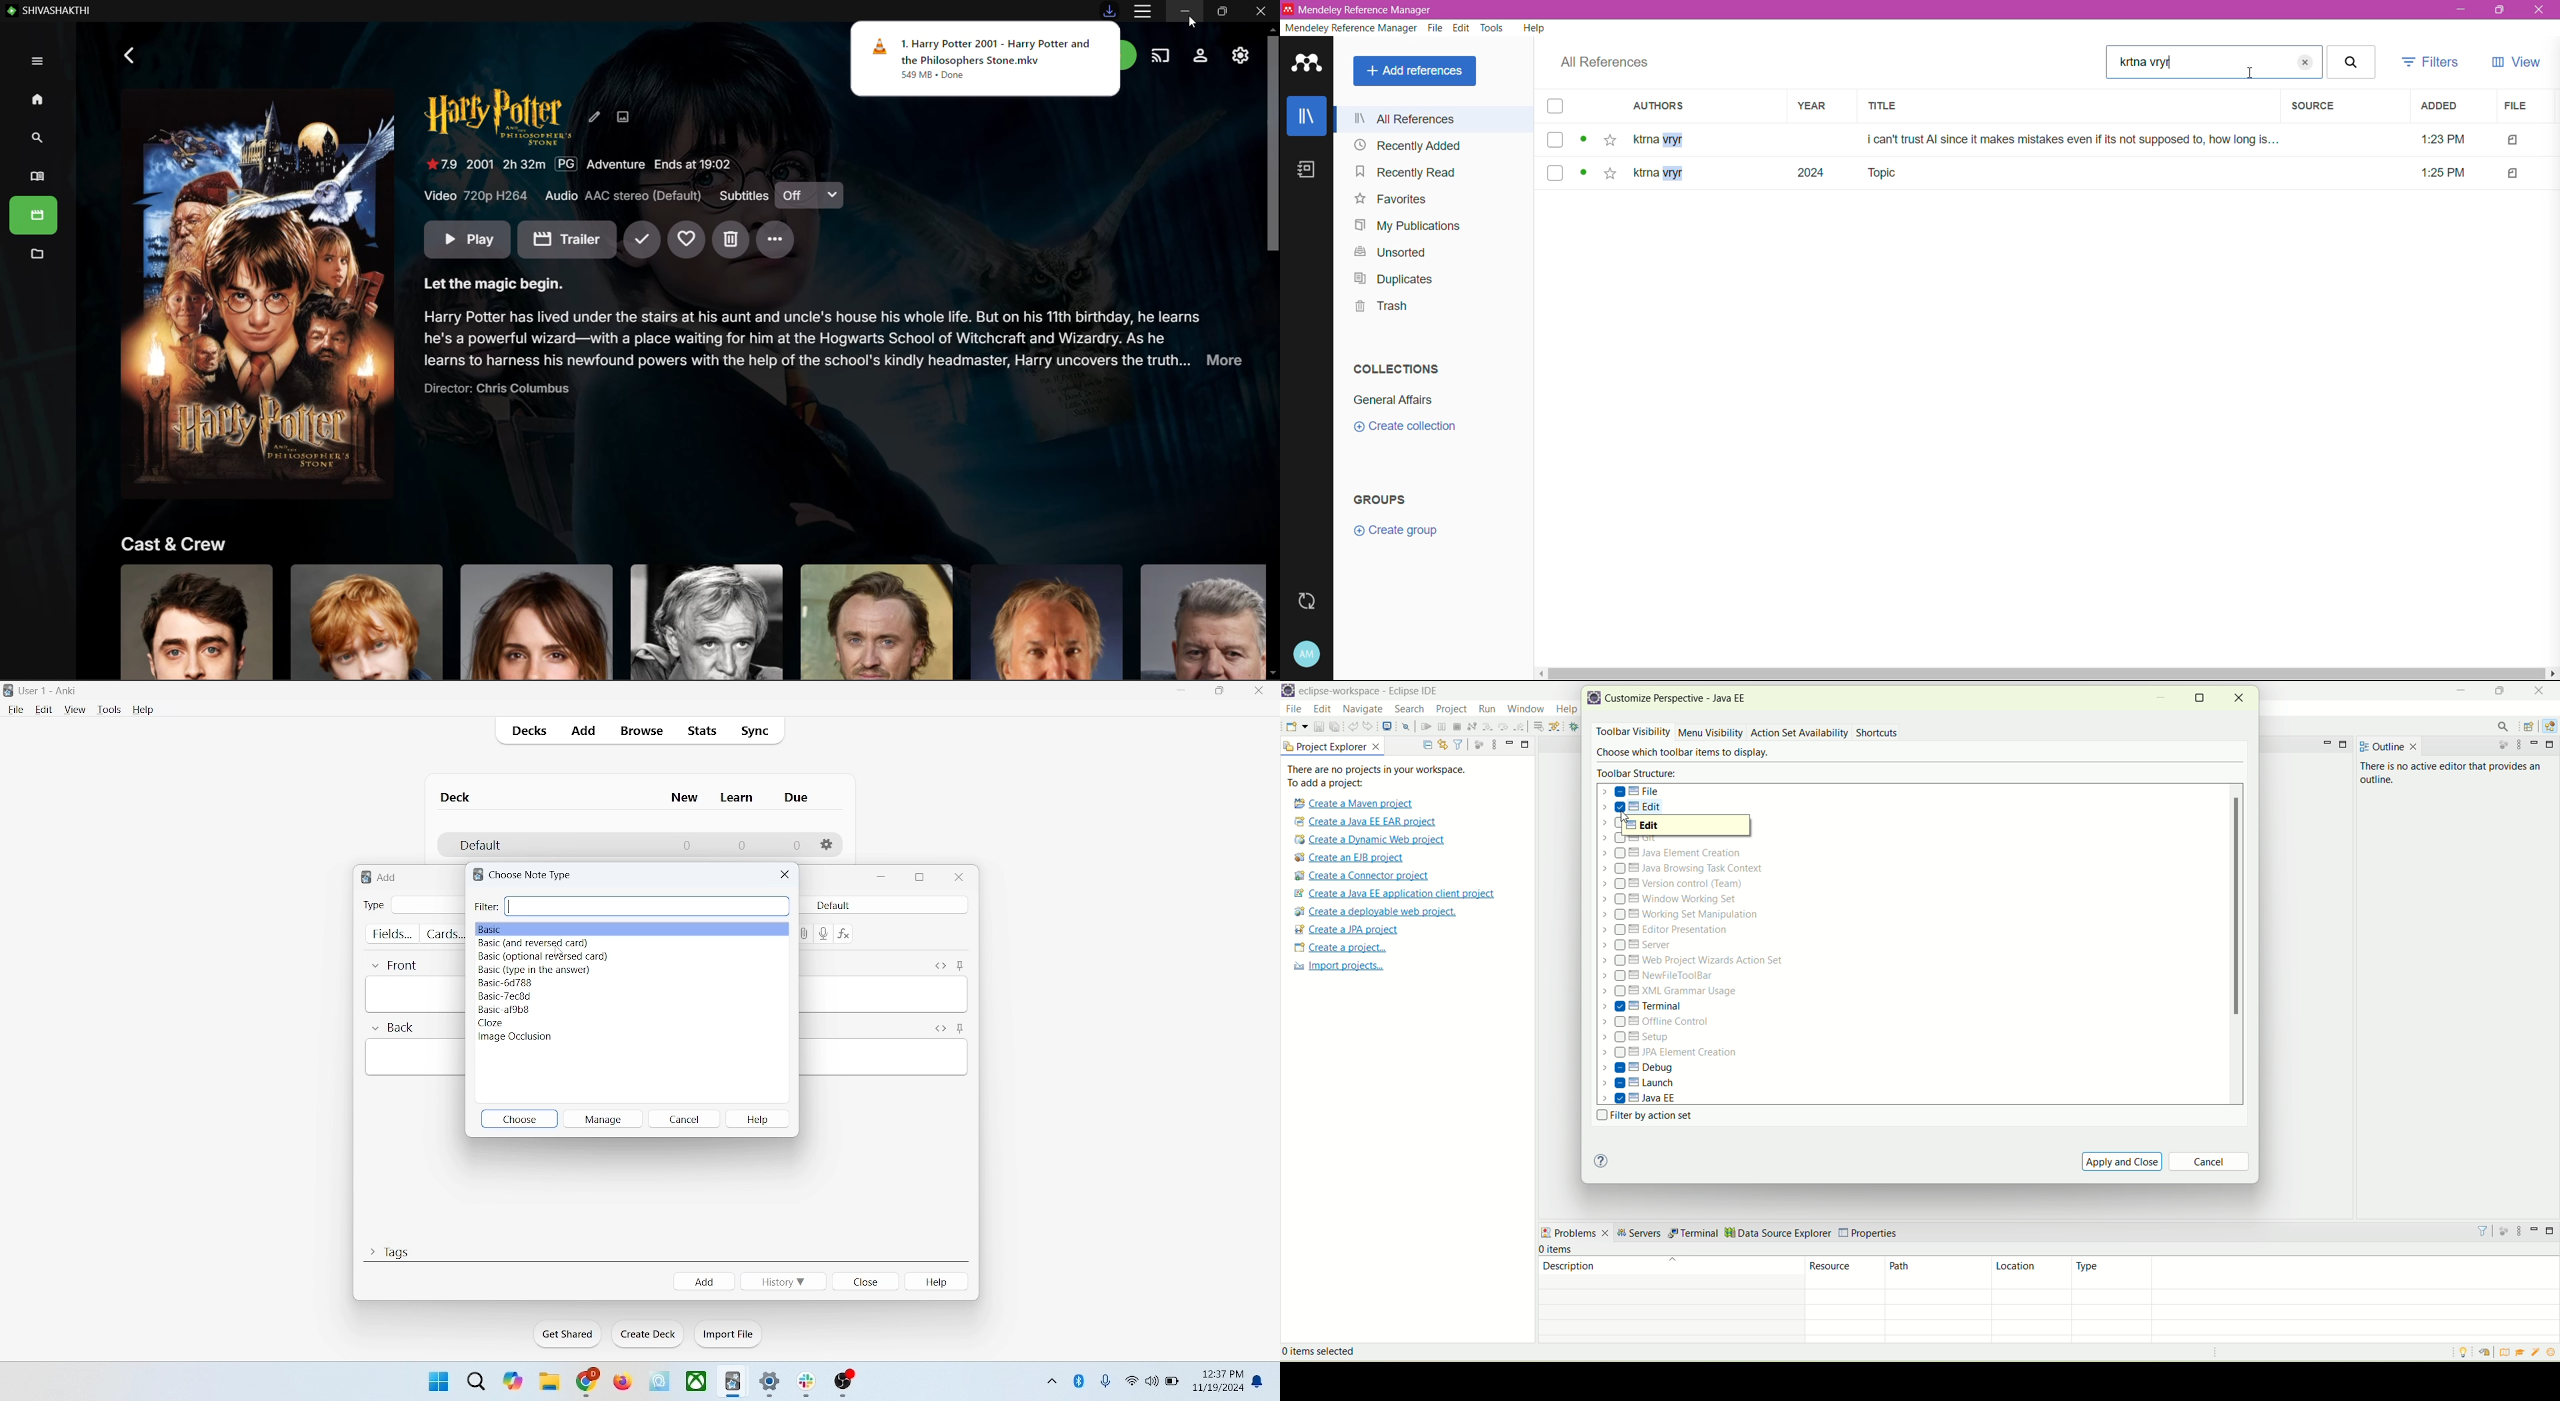 The image size is (2576, 1428). What do you see at coordinates (2501, 11) in the screenshot?
I see `Restore Down` at bounding box center [2501, 11].